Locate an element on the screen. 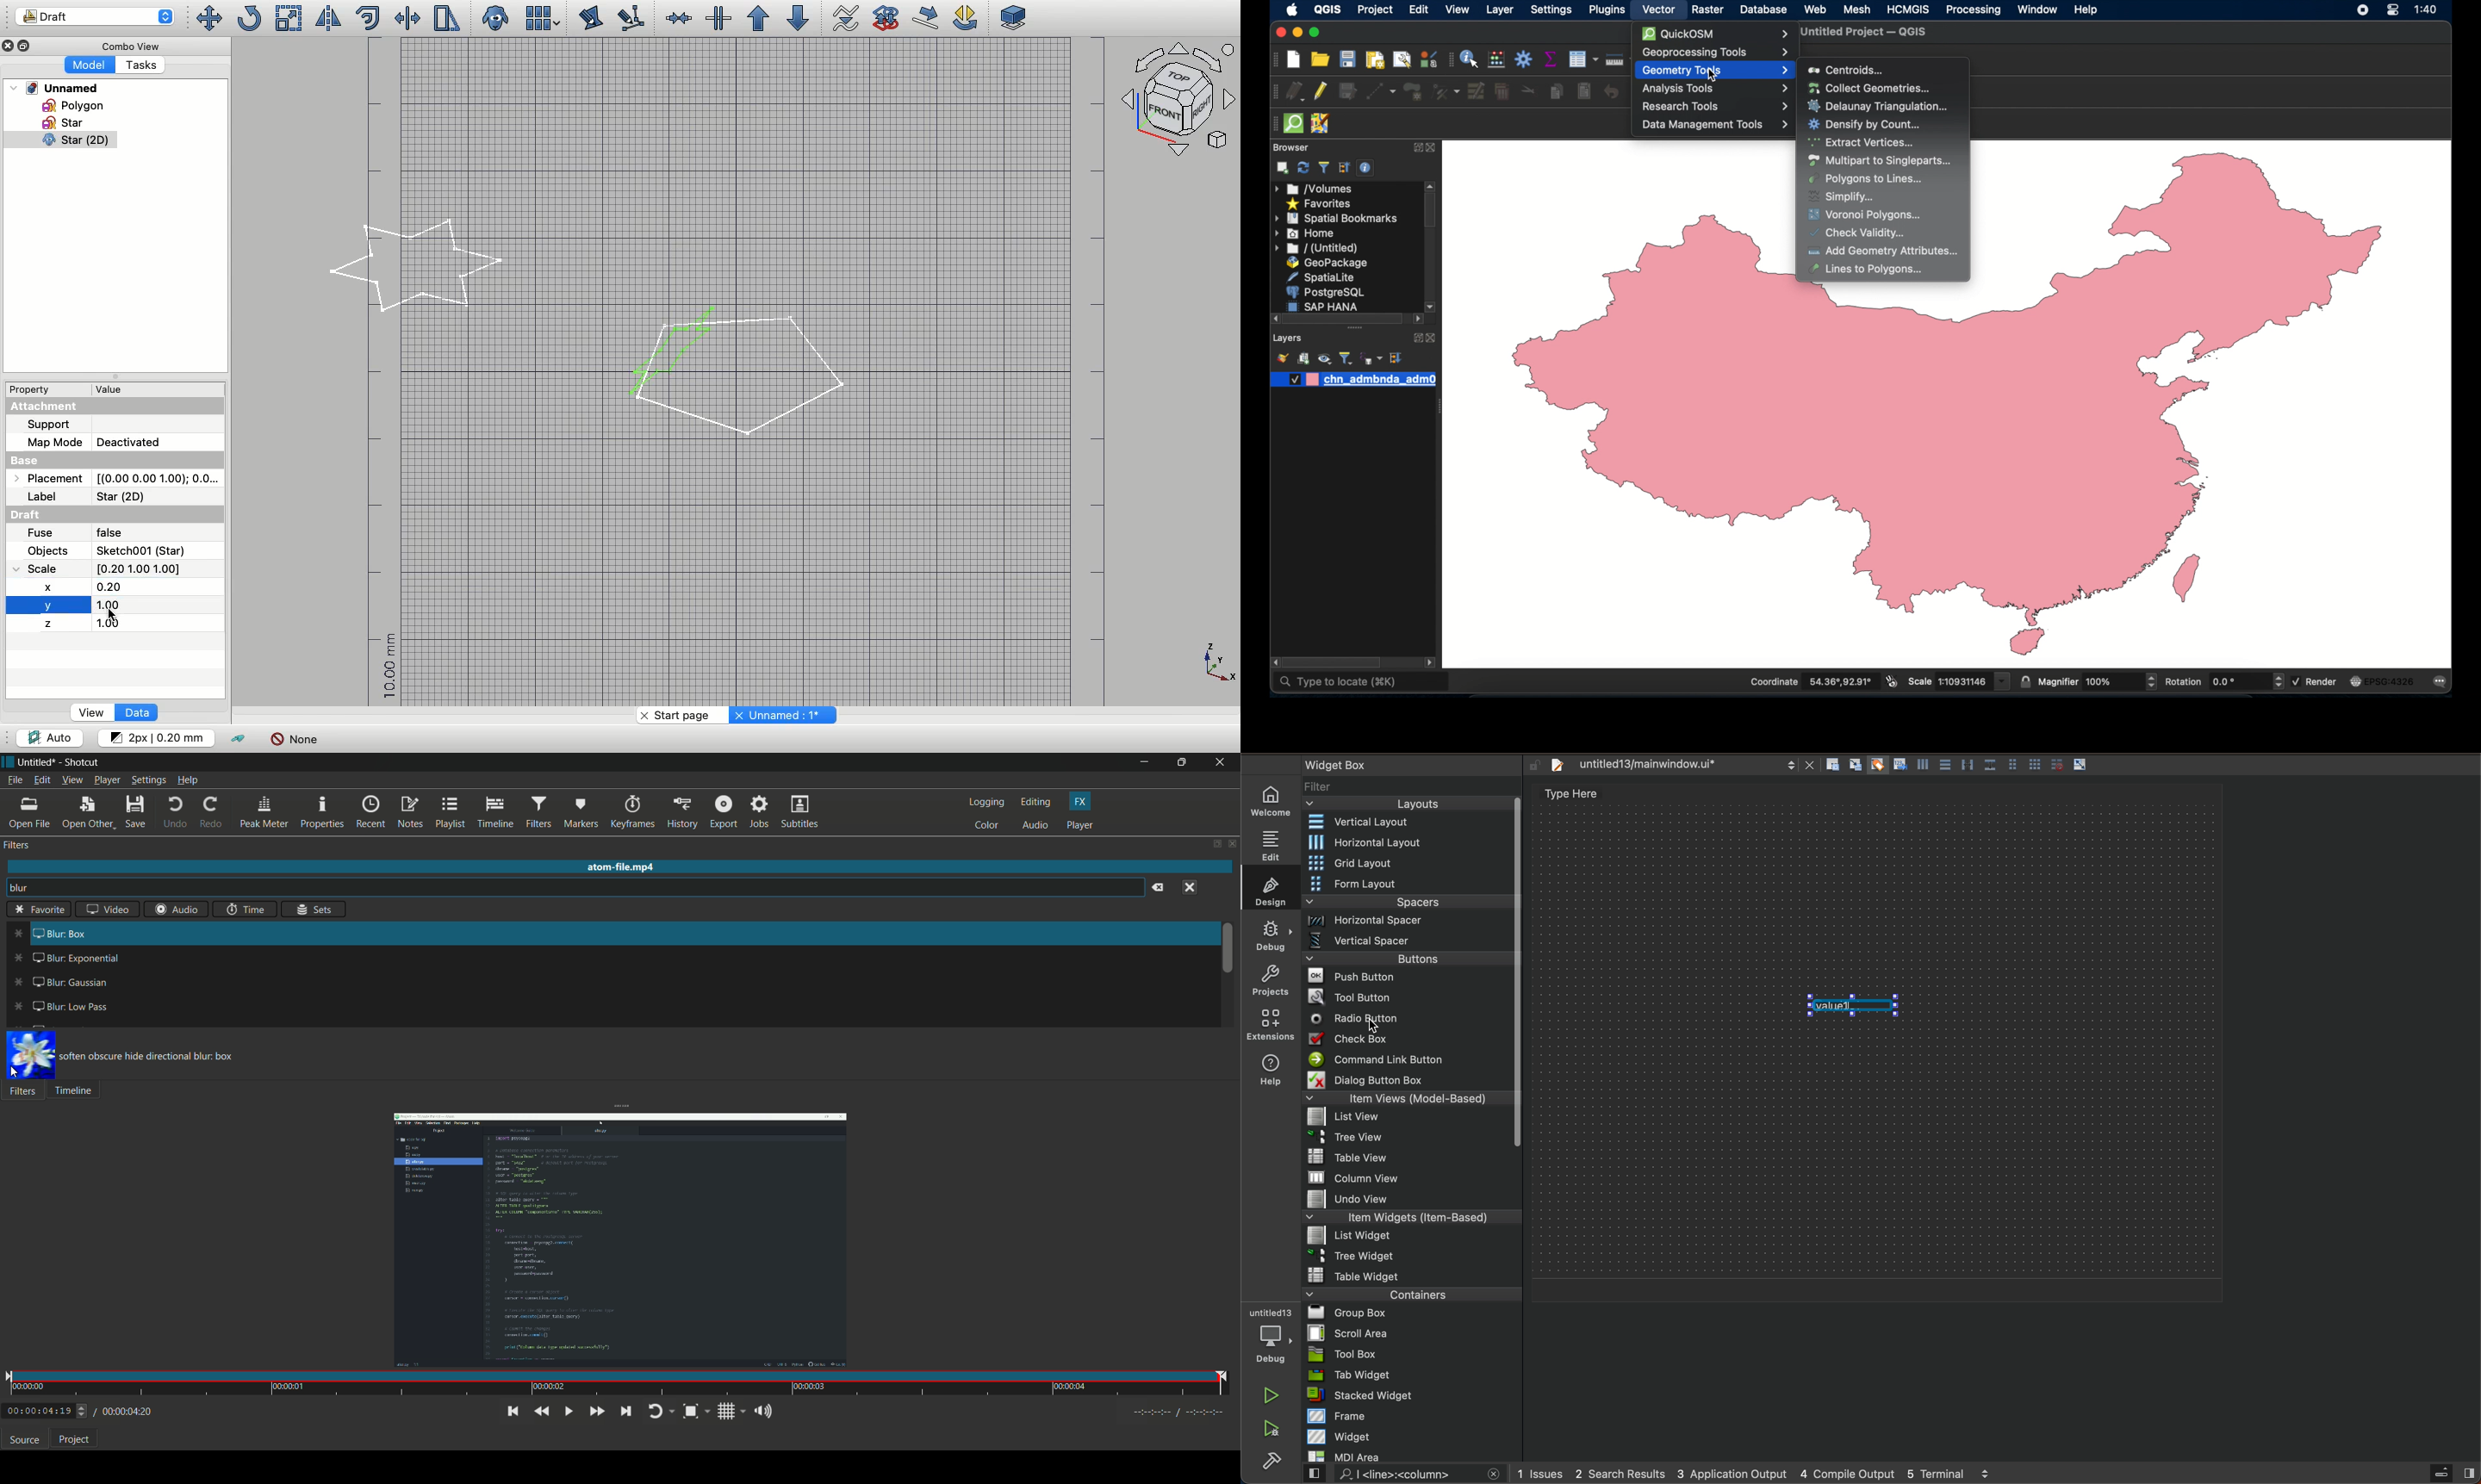 The image size is (2492, 1484).  is located at coordinates (1409, 885).